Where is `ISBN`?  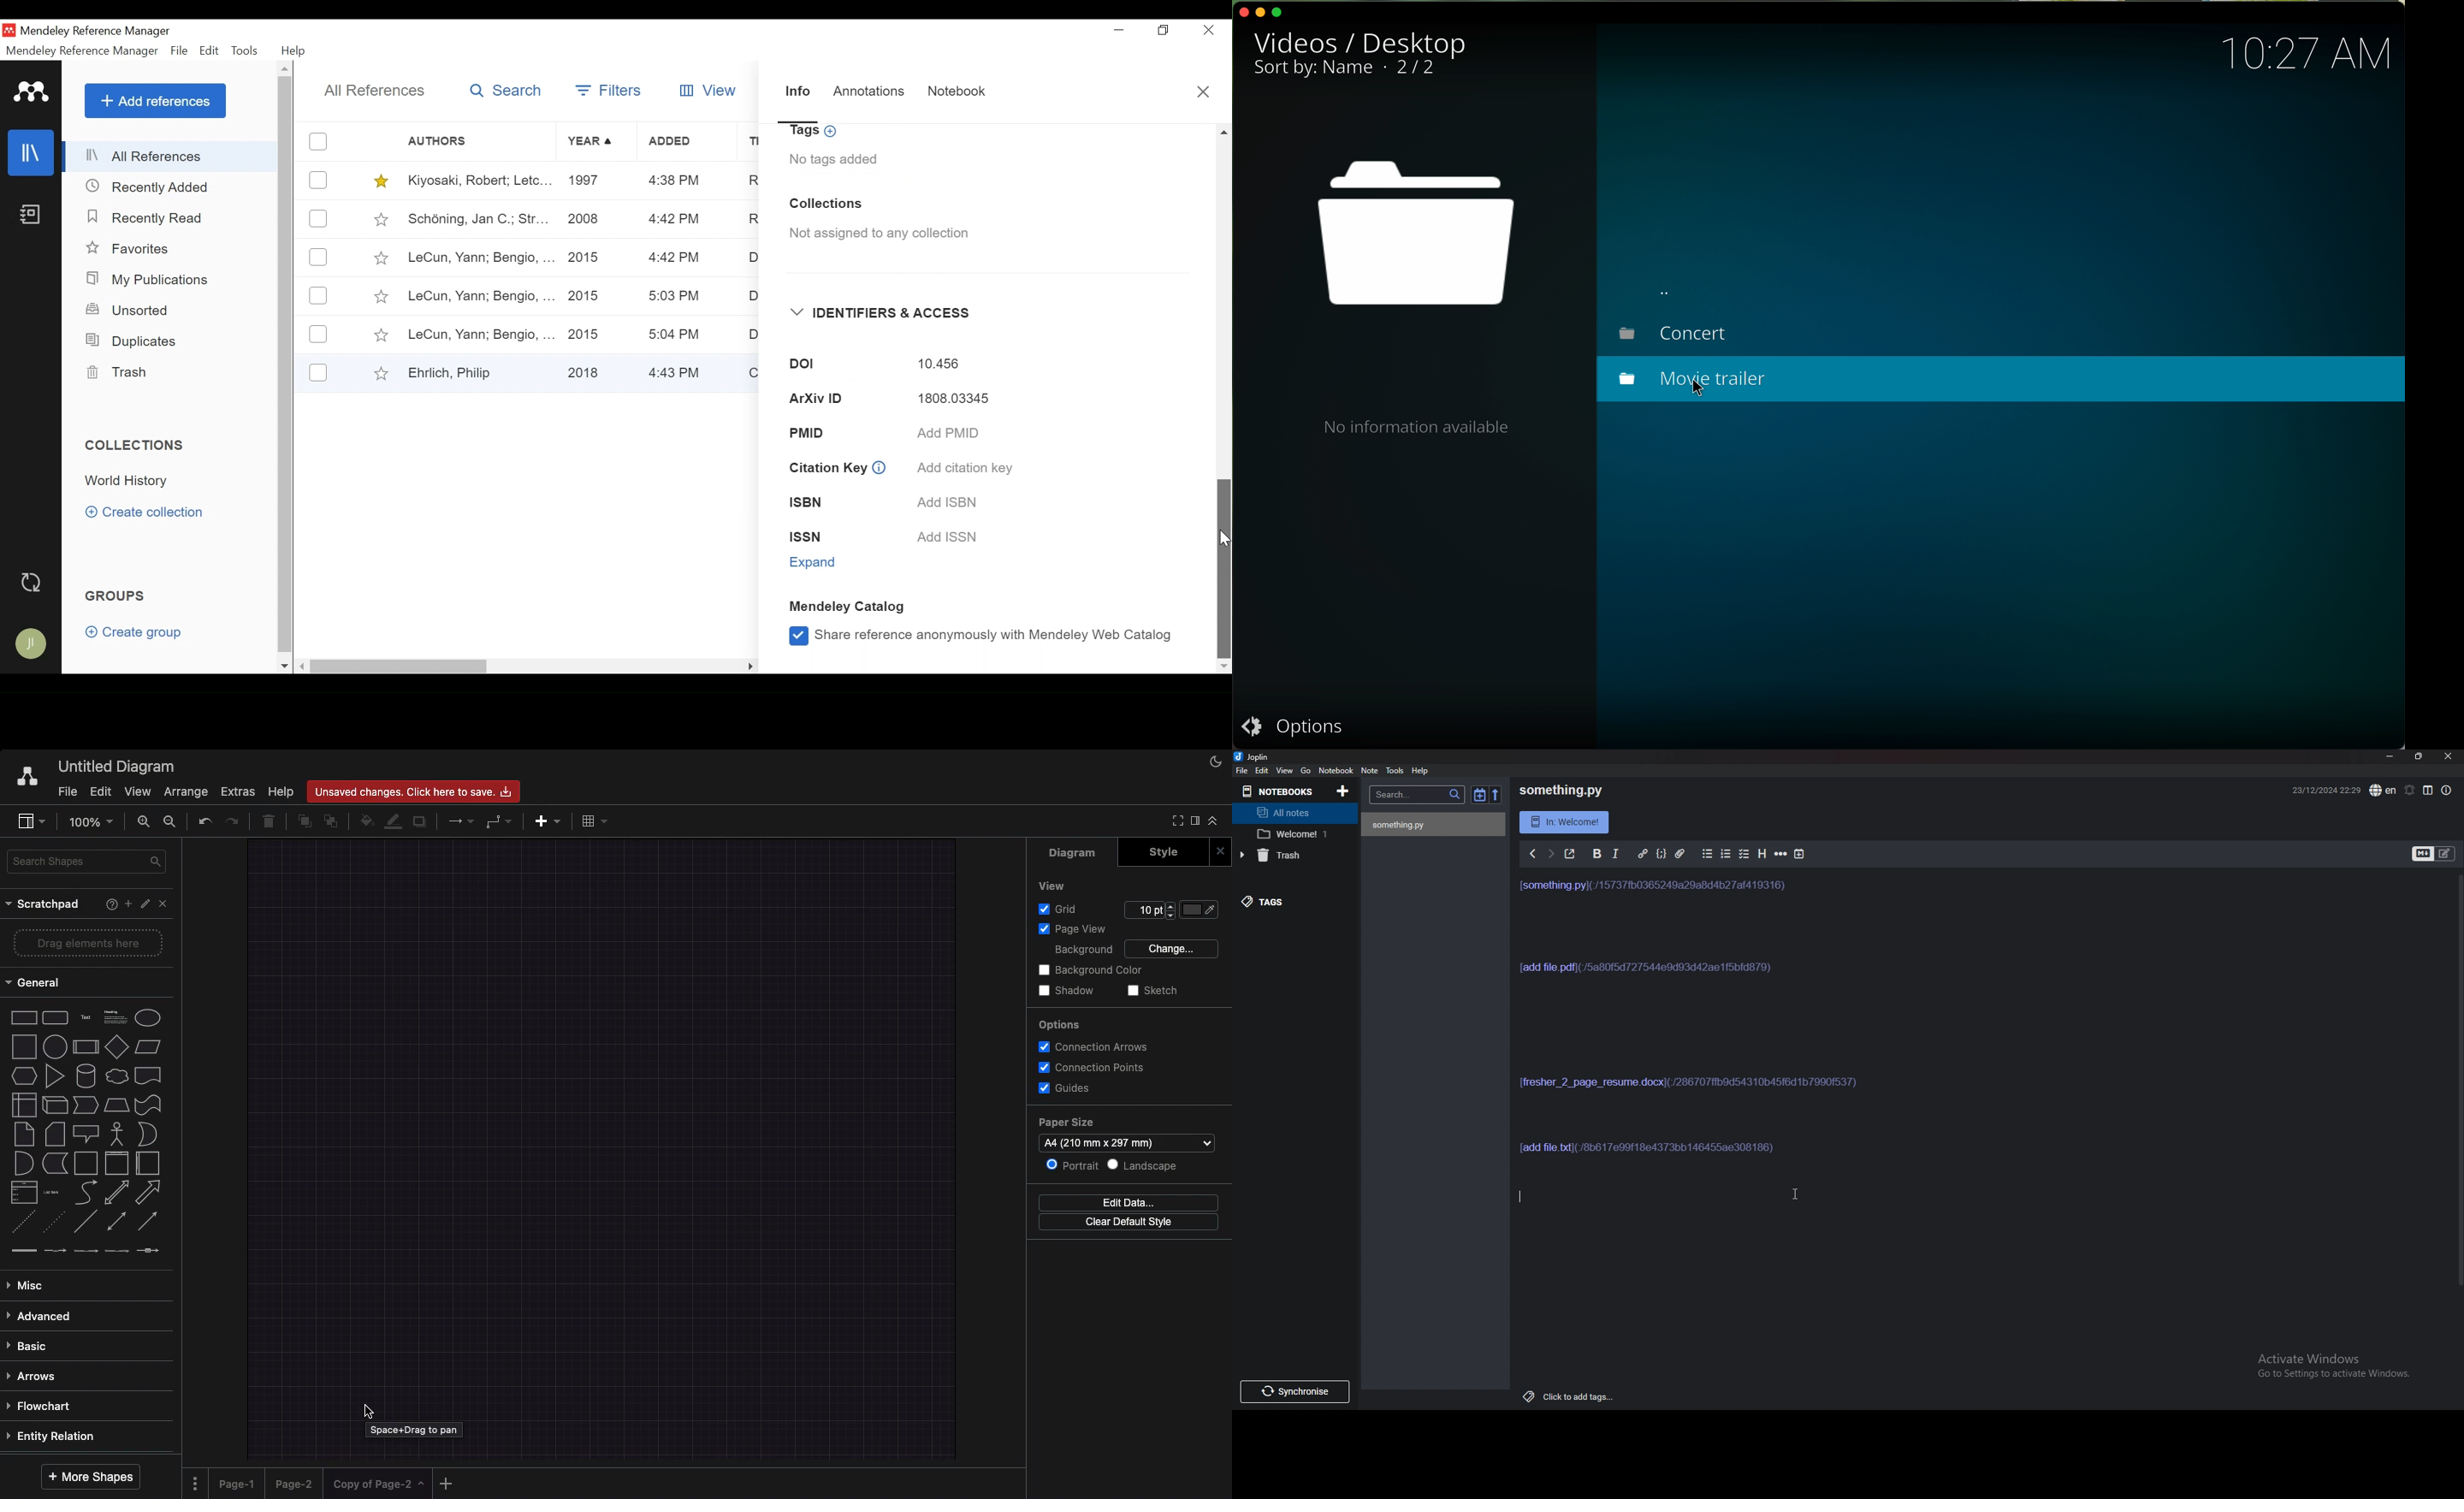 ISBN is located at coordinates (814, 503).